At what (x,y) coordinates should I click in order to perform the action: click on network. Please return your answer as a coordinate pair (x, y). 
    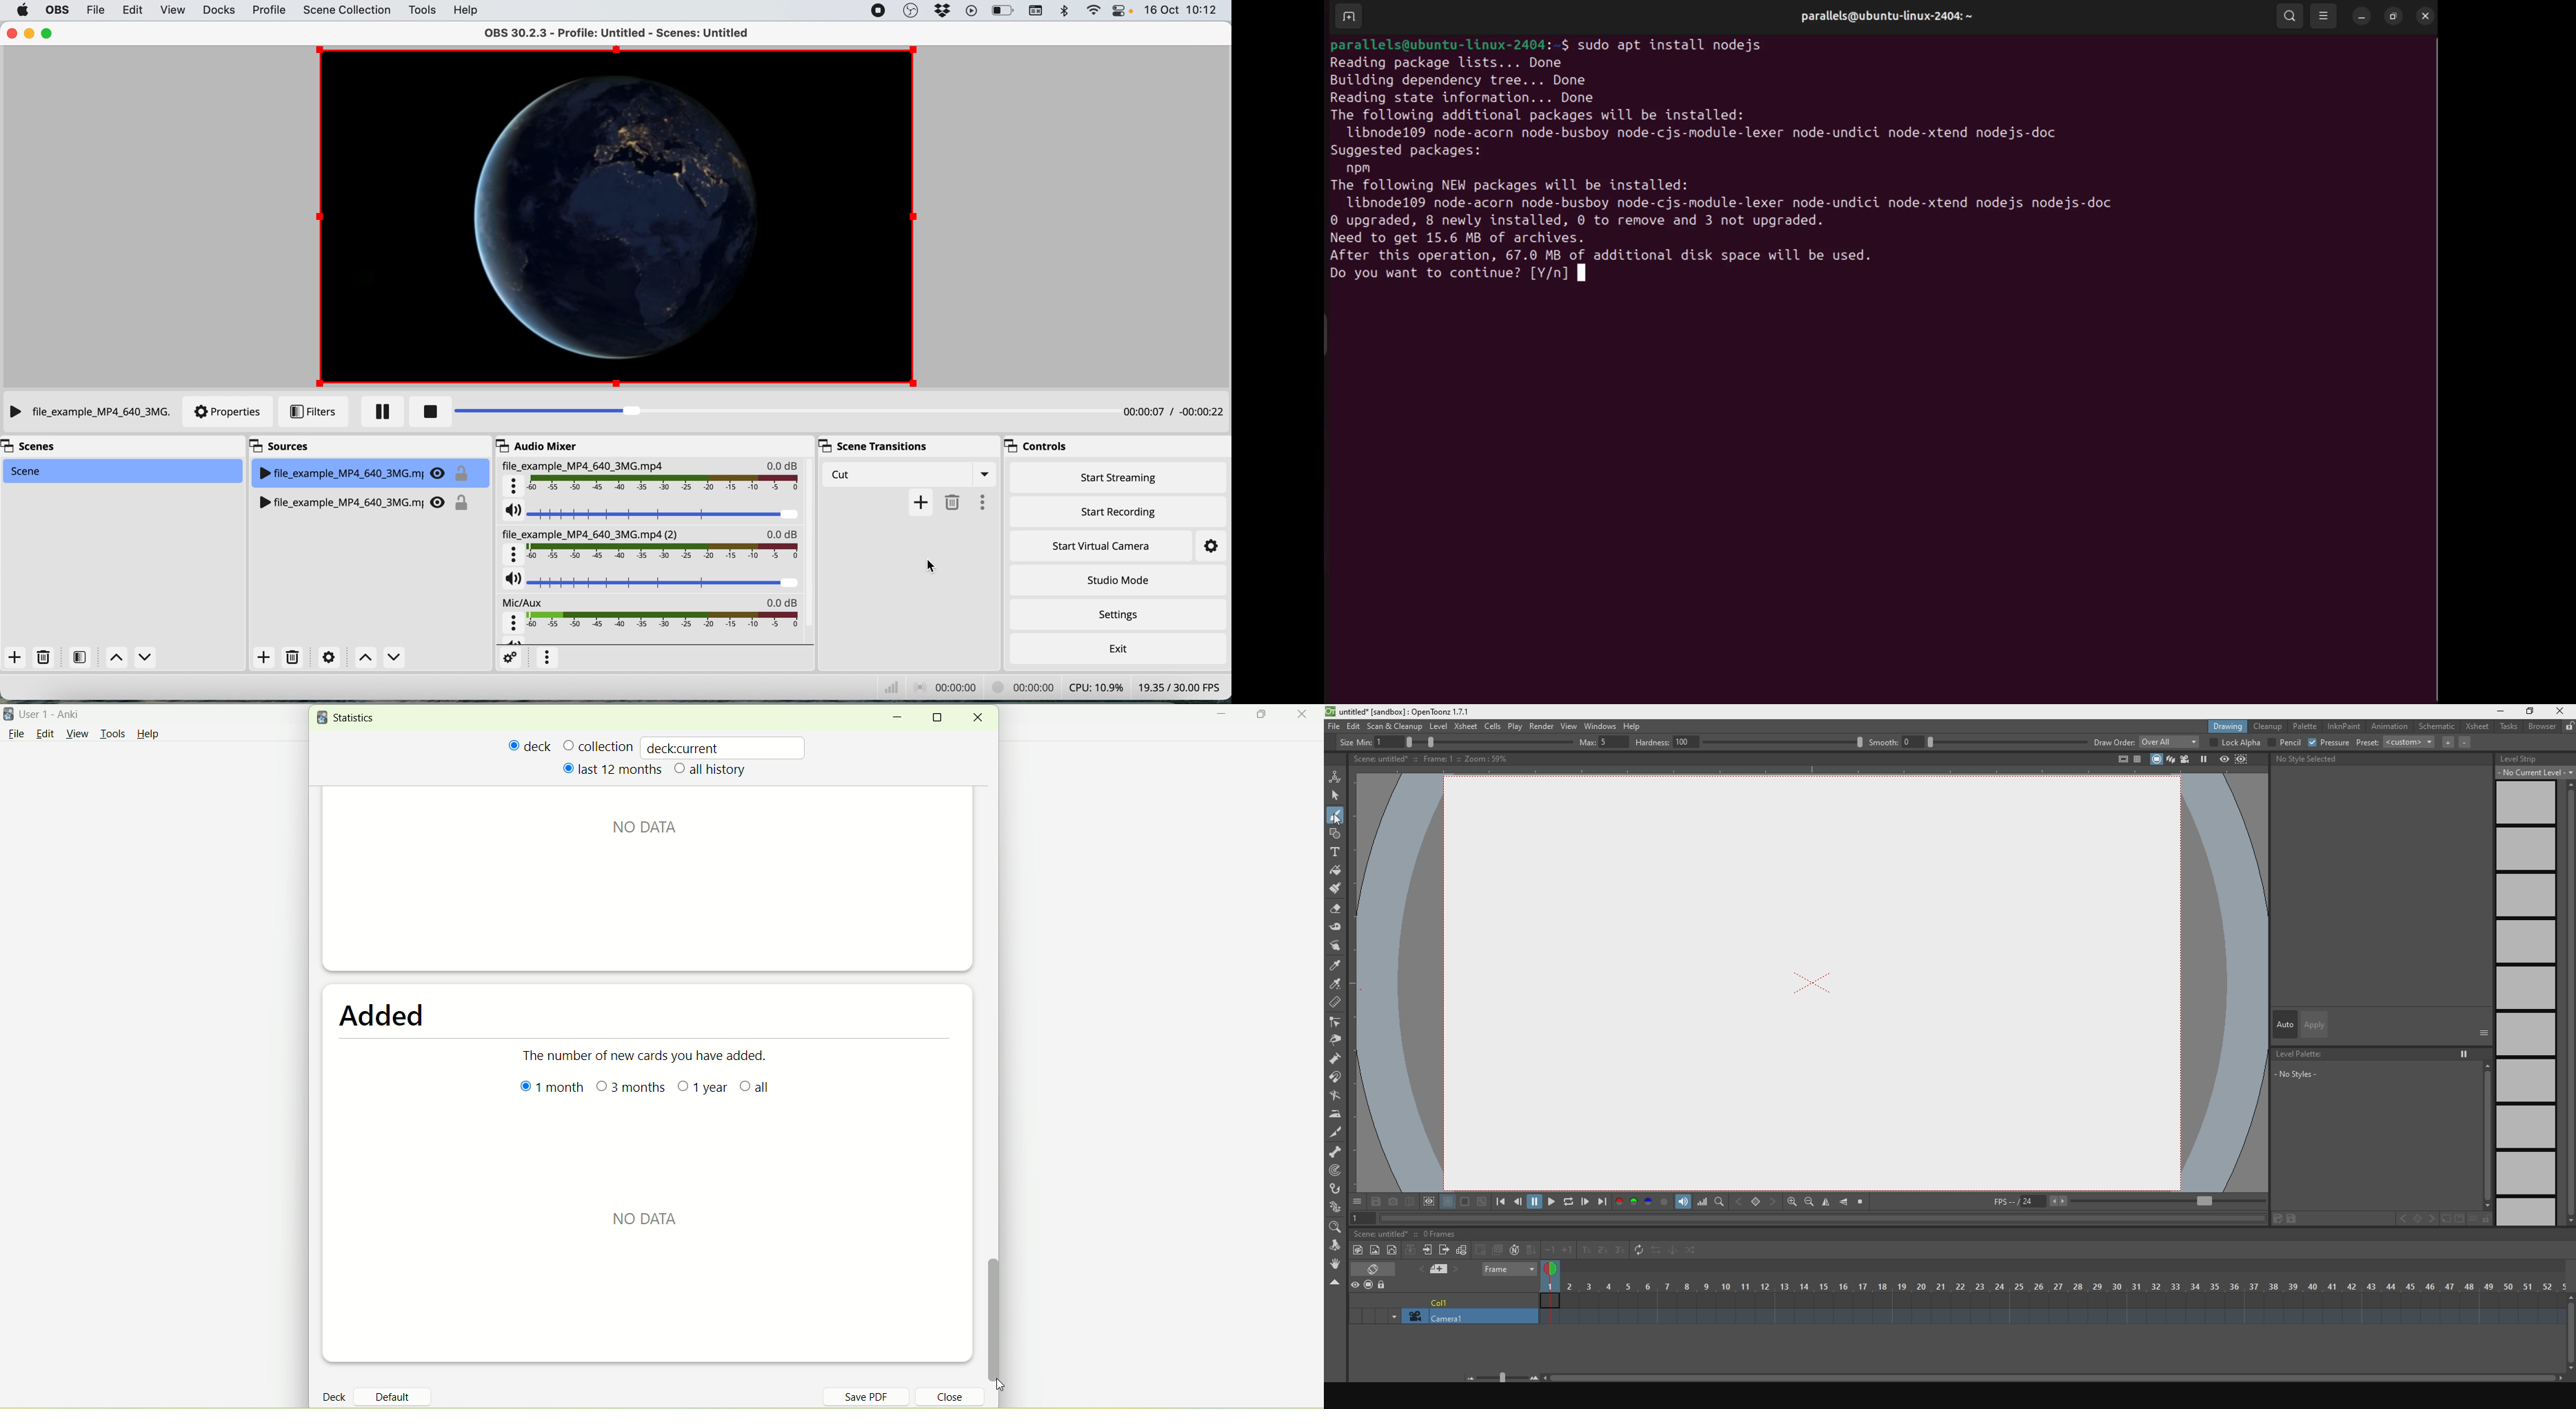
    Looking at the image, I should click on (889, 688).